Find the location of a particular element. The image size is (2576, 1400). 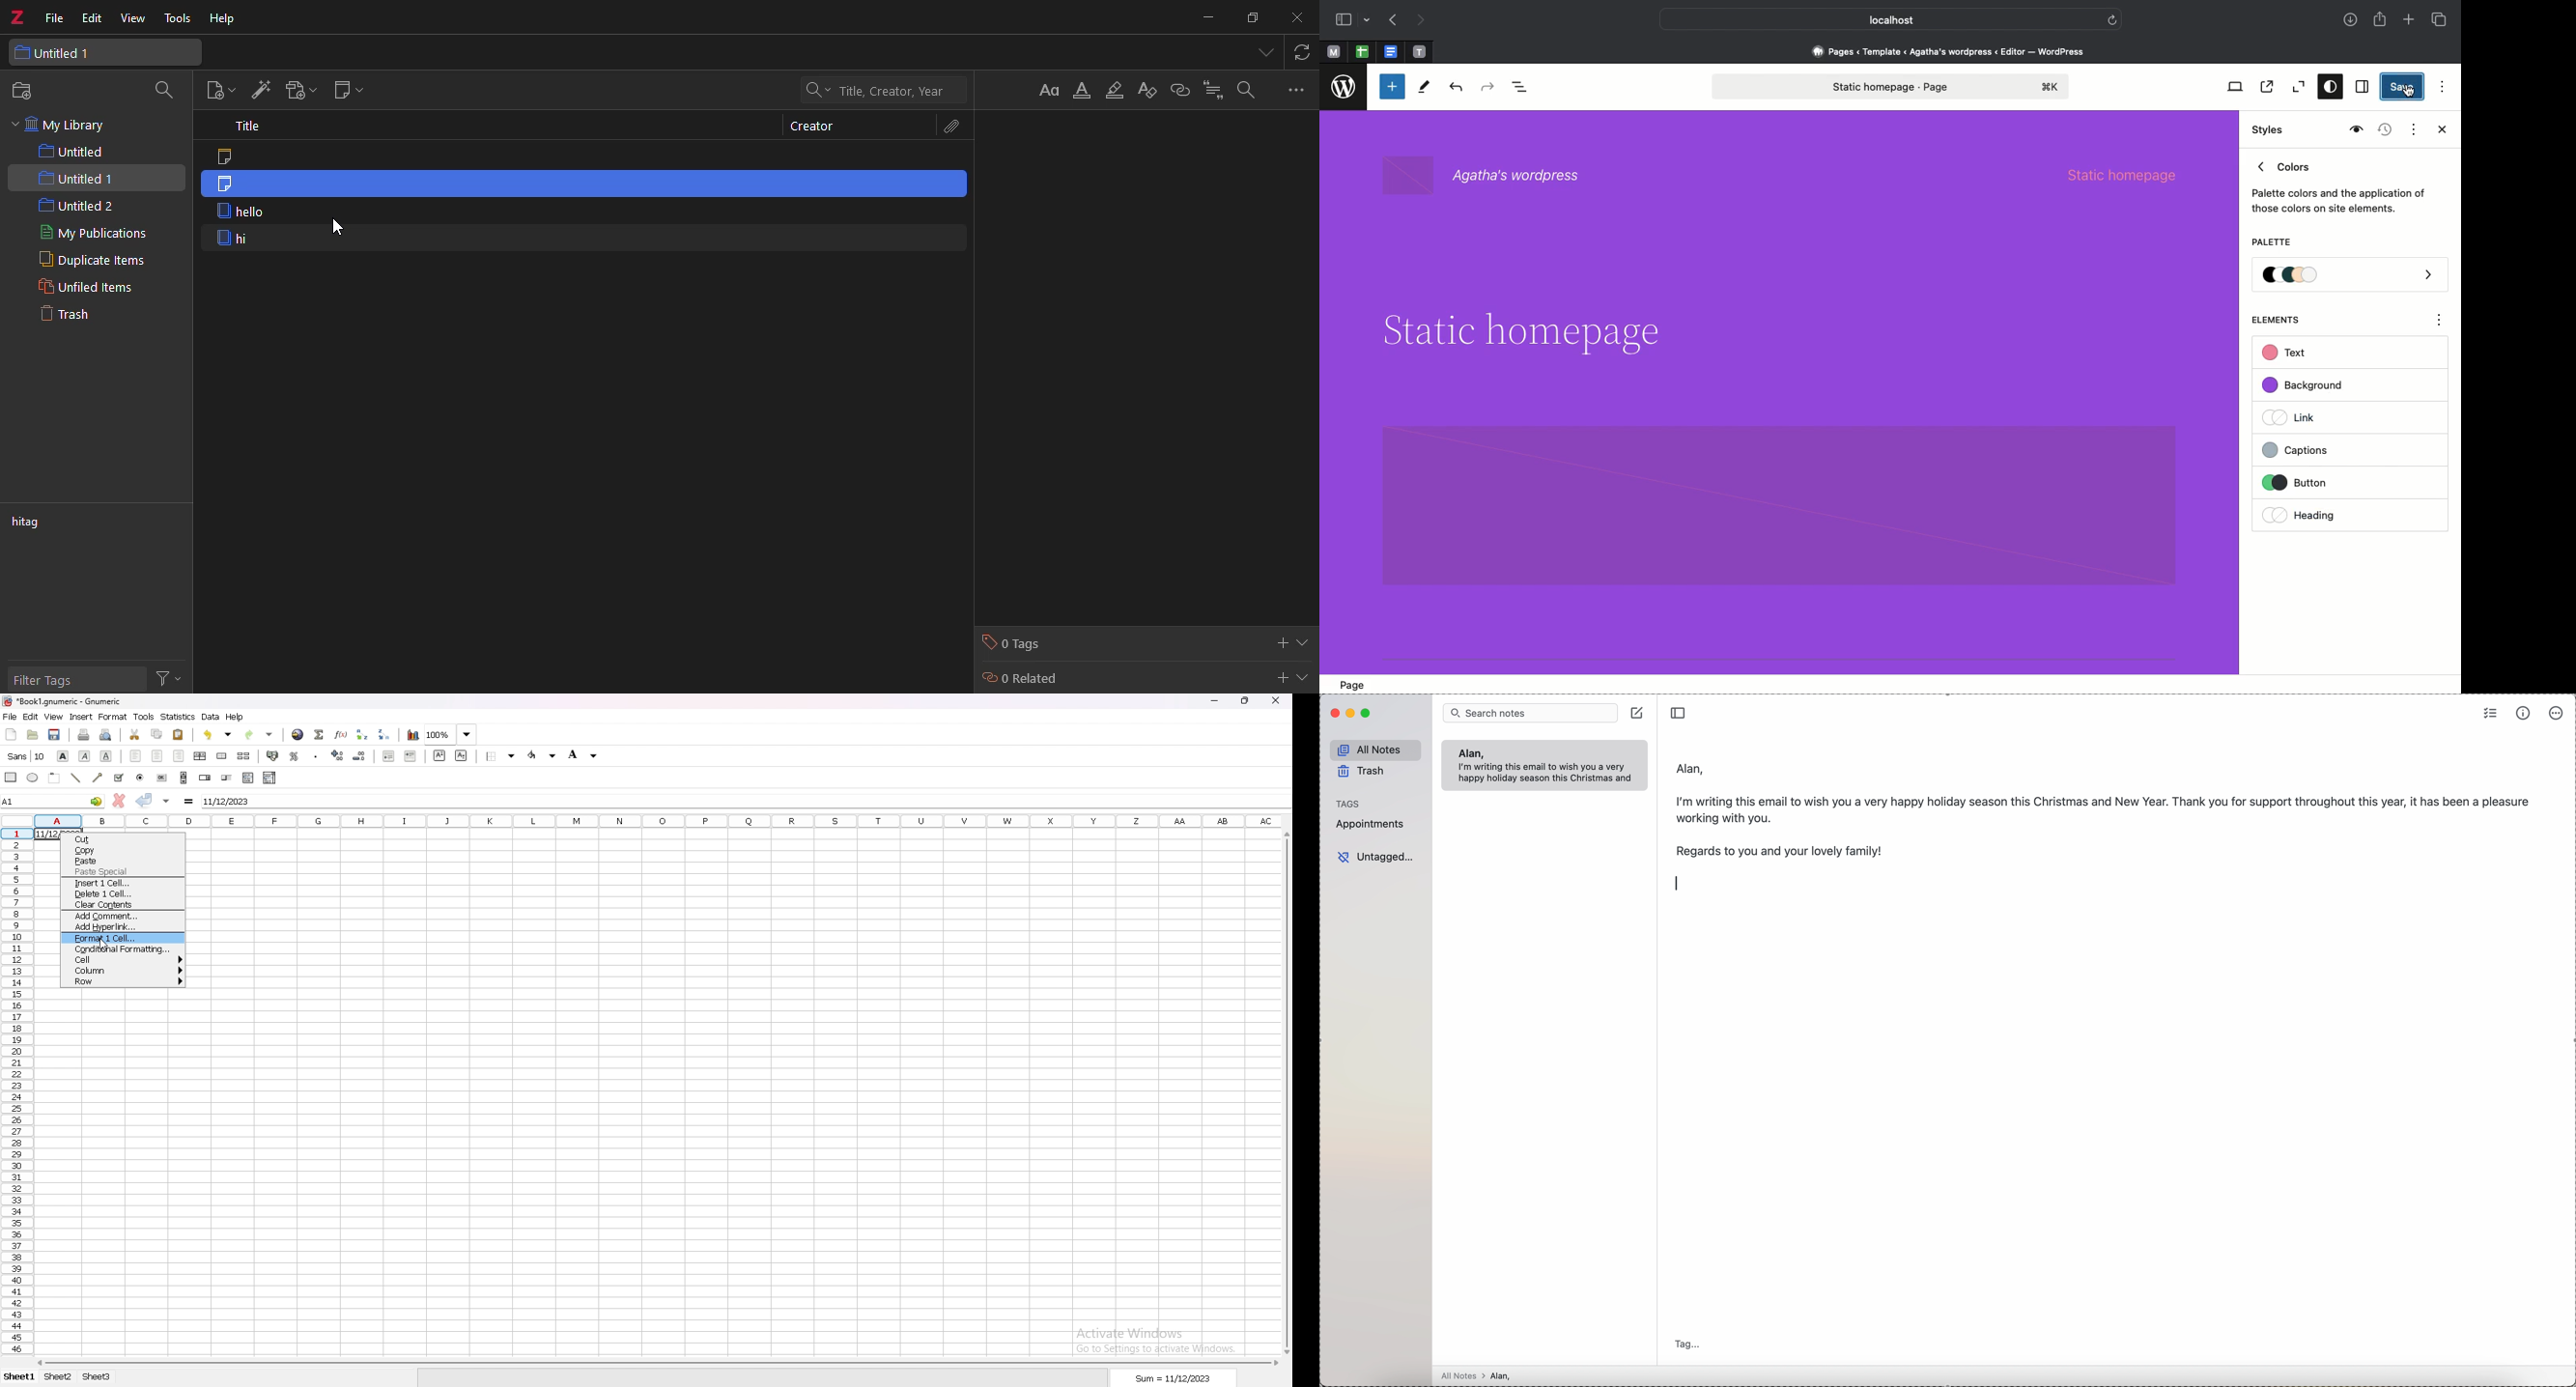

metrics is located at coordinates (2524, 713).